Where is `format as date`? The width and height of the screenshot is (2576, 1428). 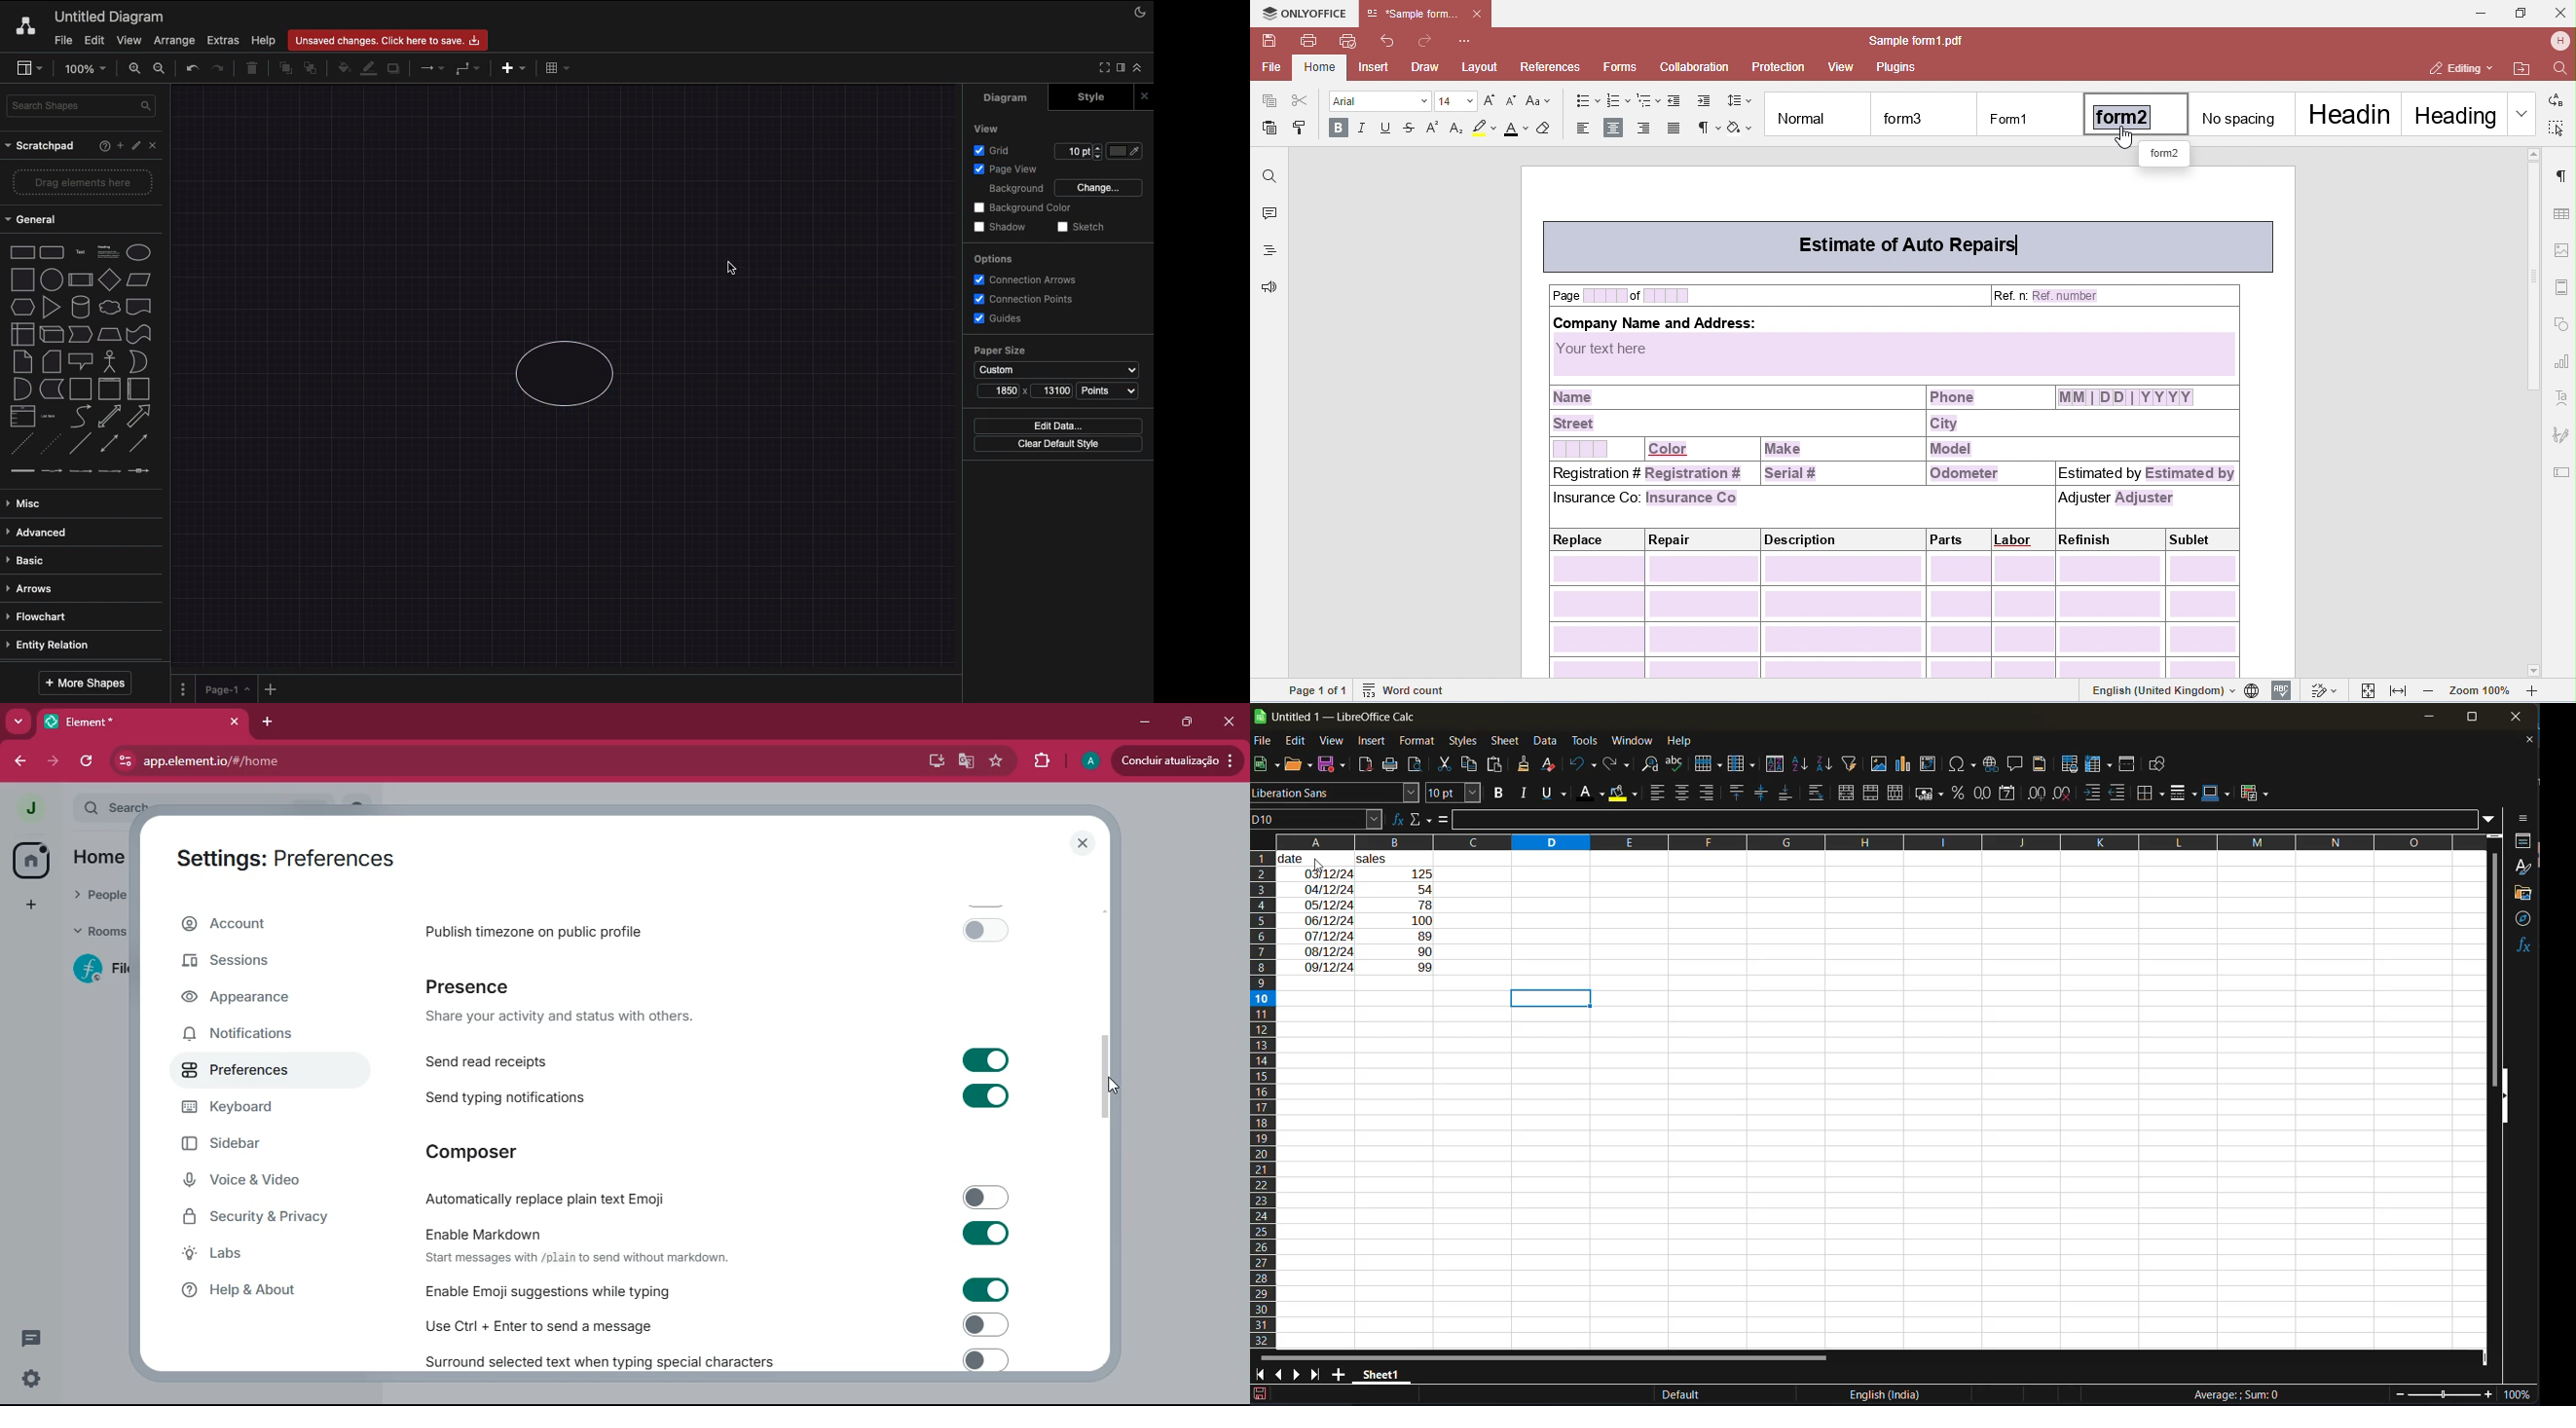 format as date is located at coordinates (2011, 794).